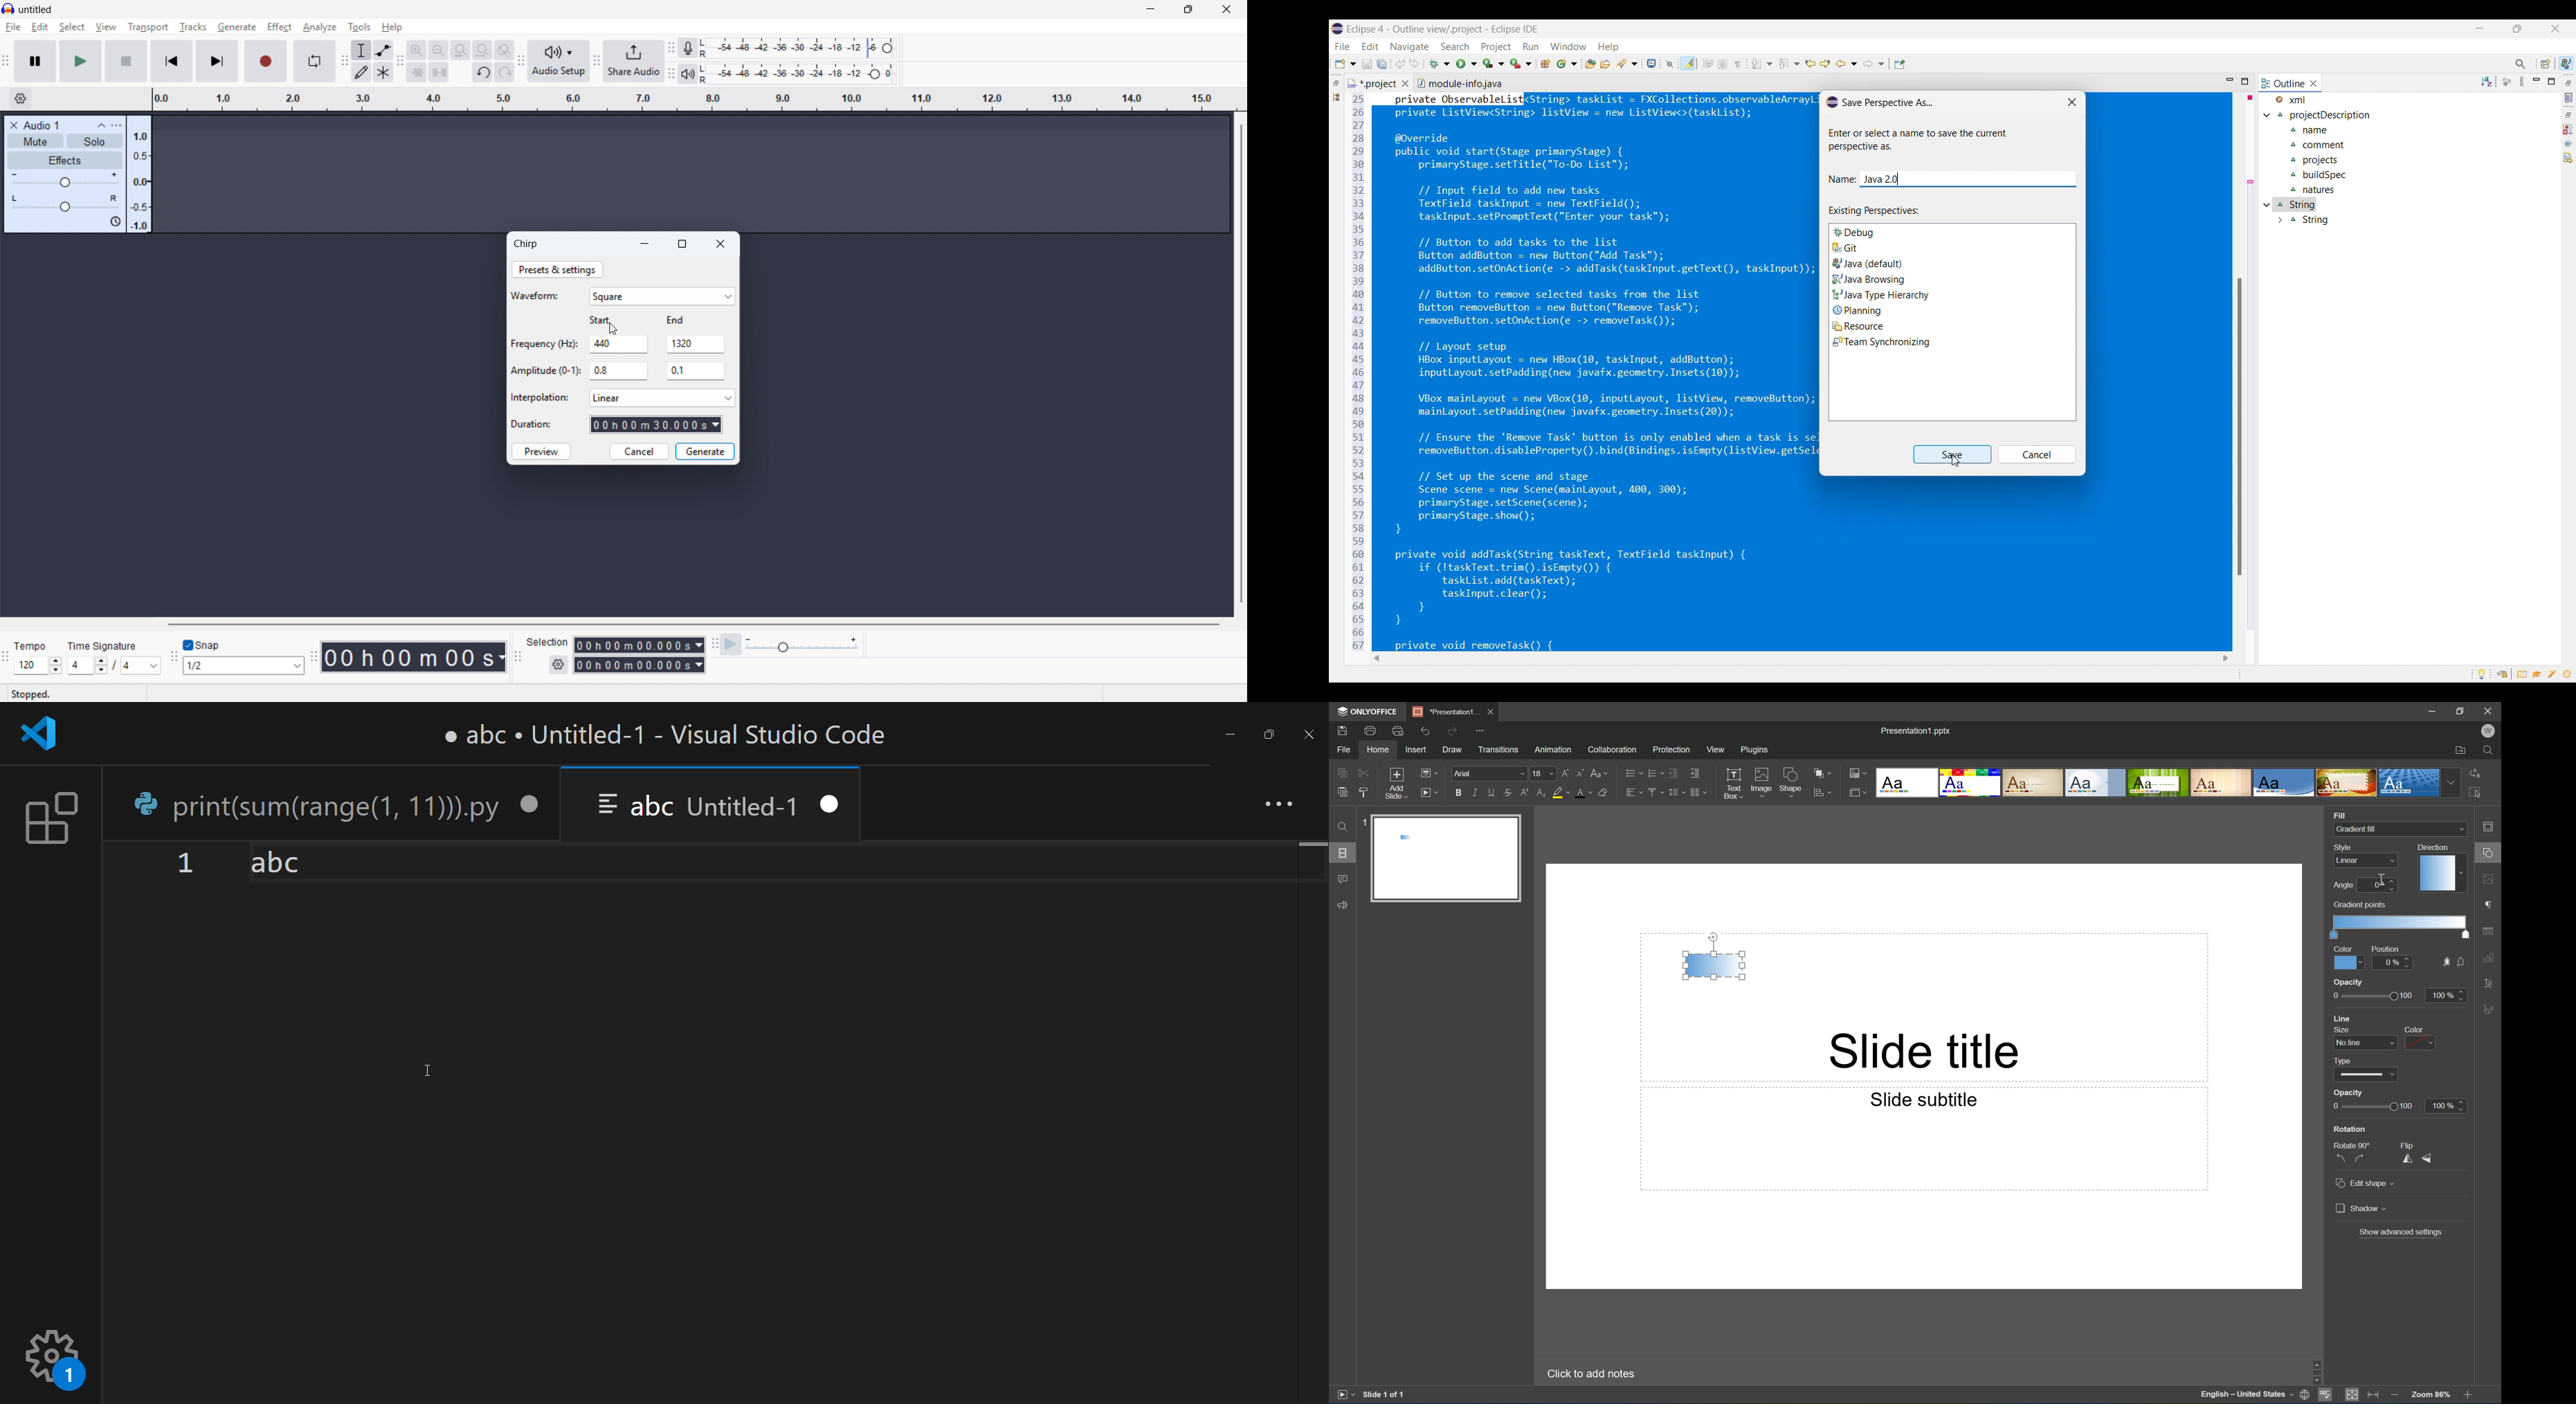  I want to click on Edit toolbar , so click(400, 62).